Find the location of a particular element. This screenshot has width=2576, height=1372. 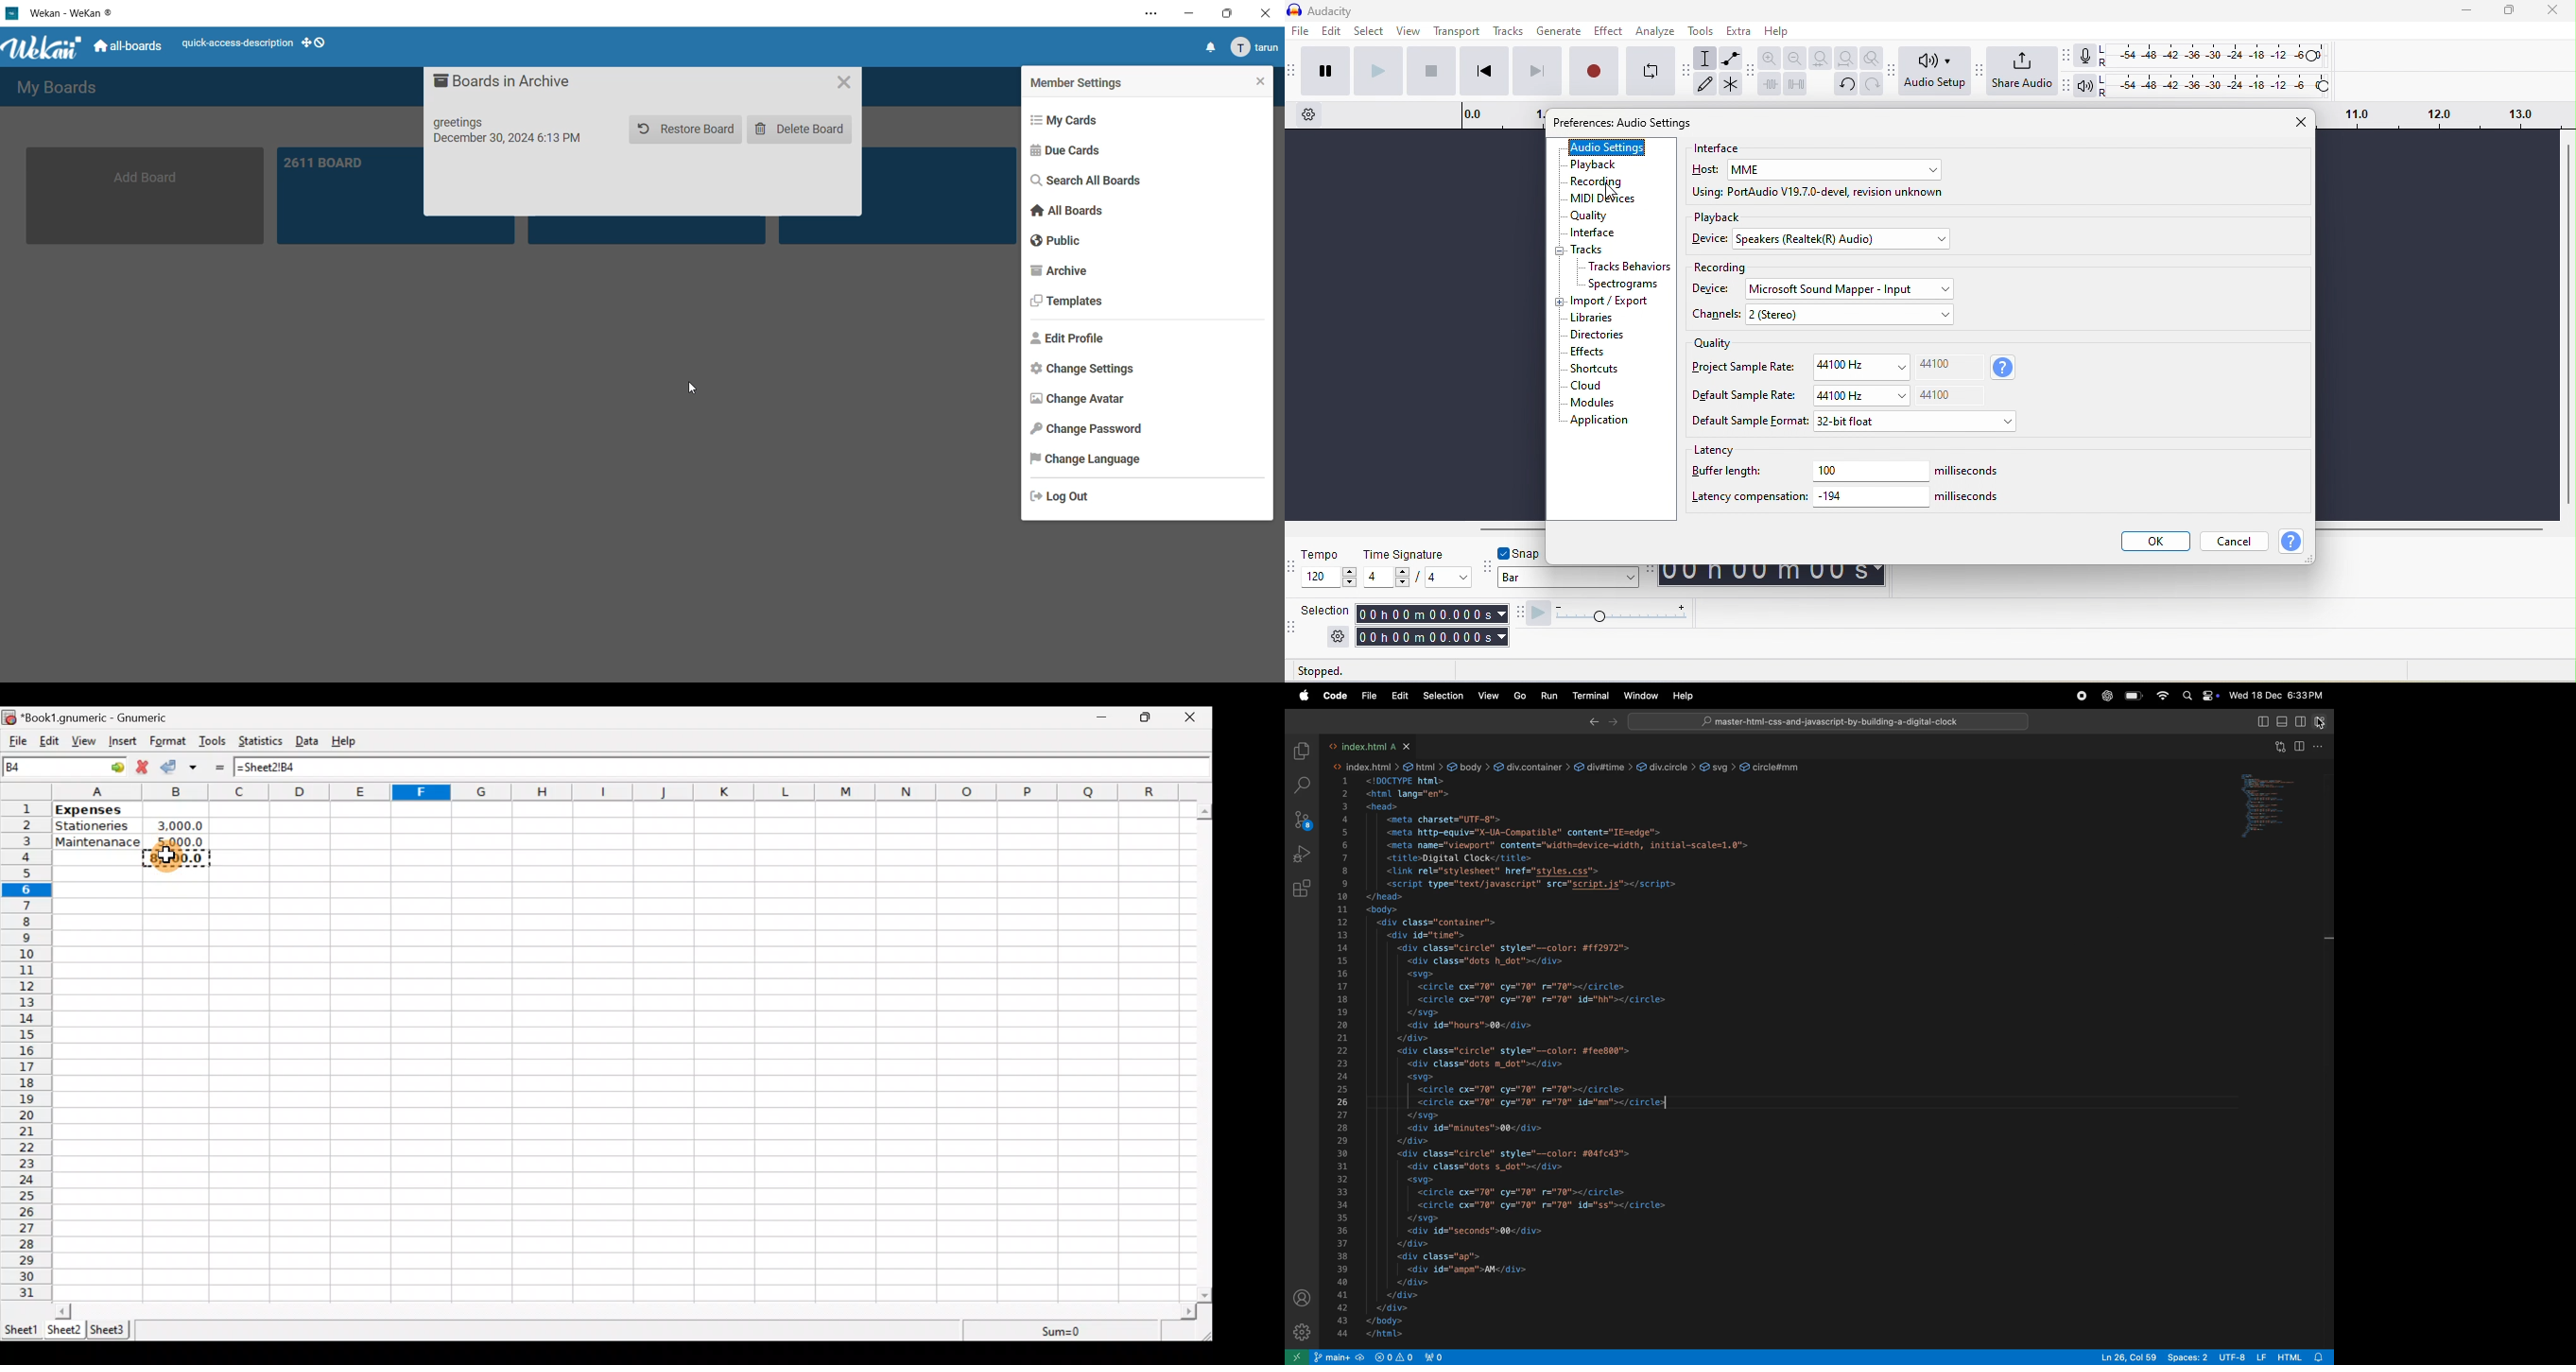

latency compensation is located at coordinates (1749, 497).